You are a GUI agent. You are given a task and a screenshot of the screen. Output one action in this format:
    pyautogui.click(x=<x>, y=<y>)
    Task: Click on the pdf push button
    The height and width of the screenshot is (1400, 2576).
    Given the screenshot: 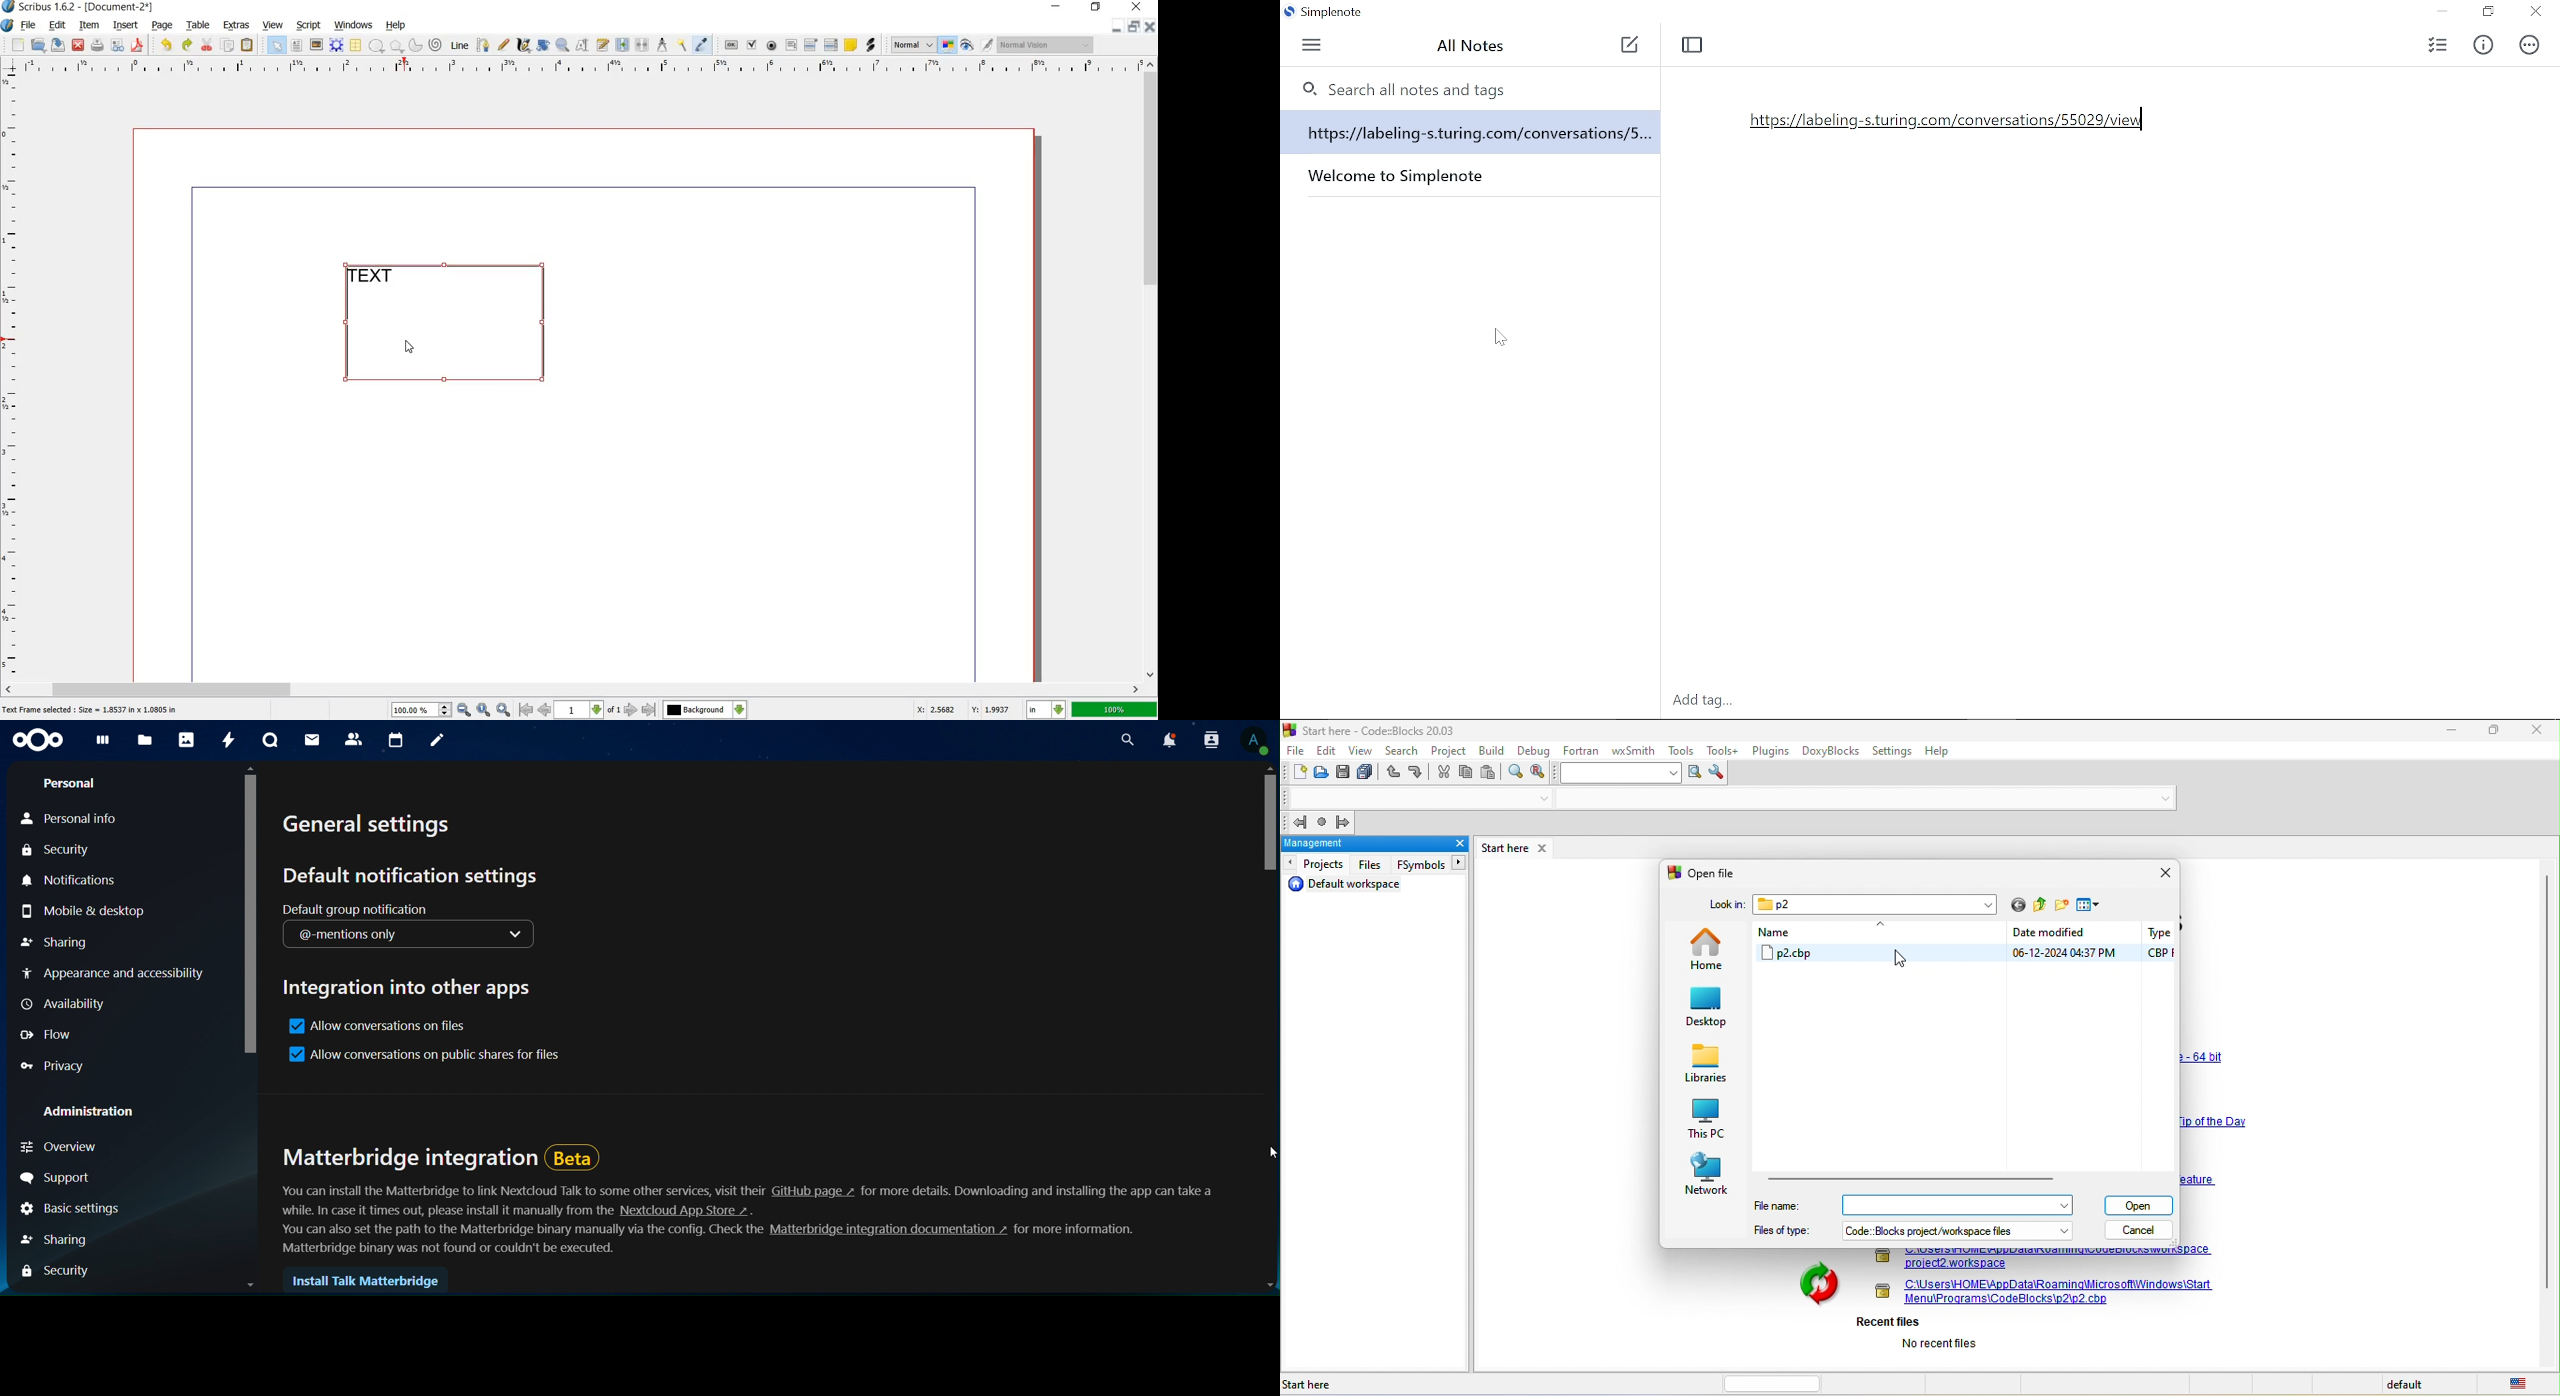 What is the action you would take?
    pyautogui.click(x=732, y=43)
    